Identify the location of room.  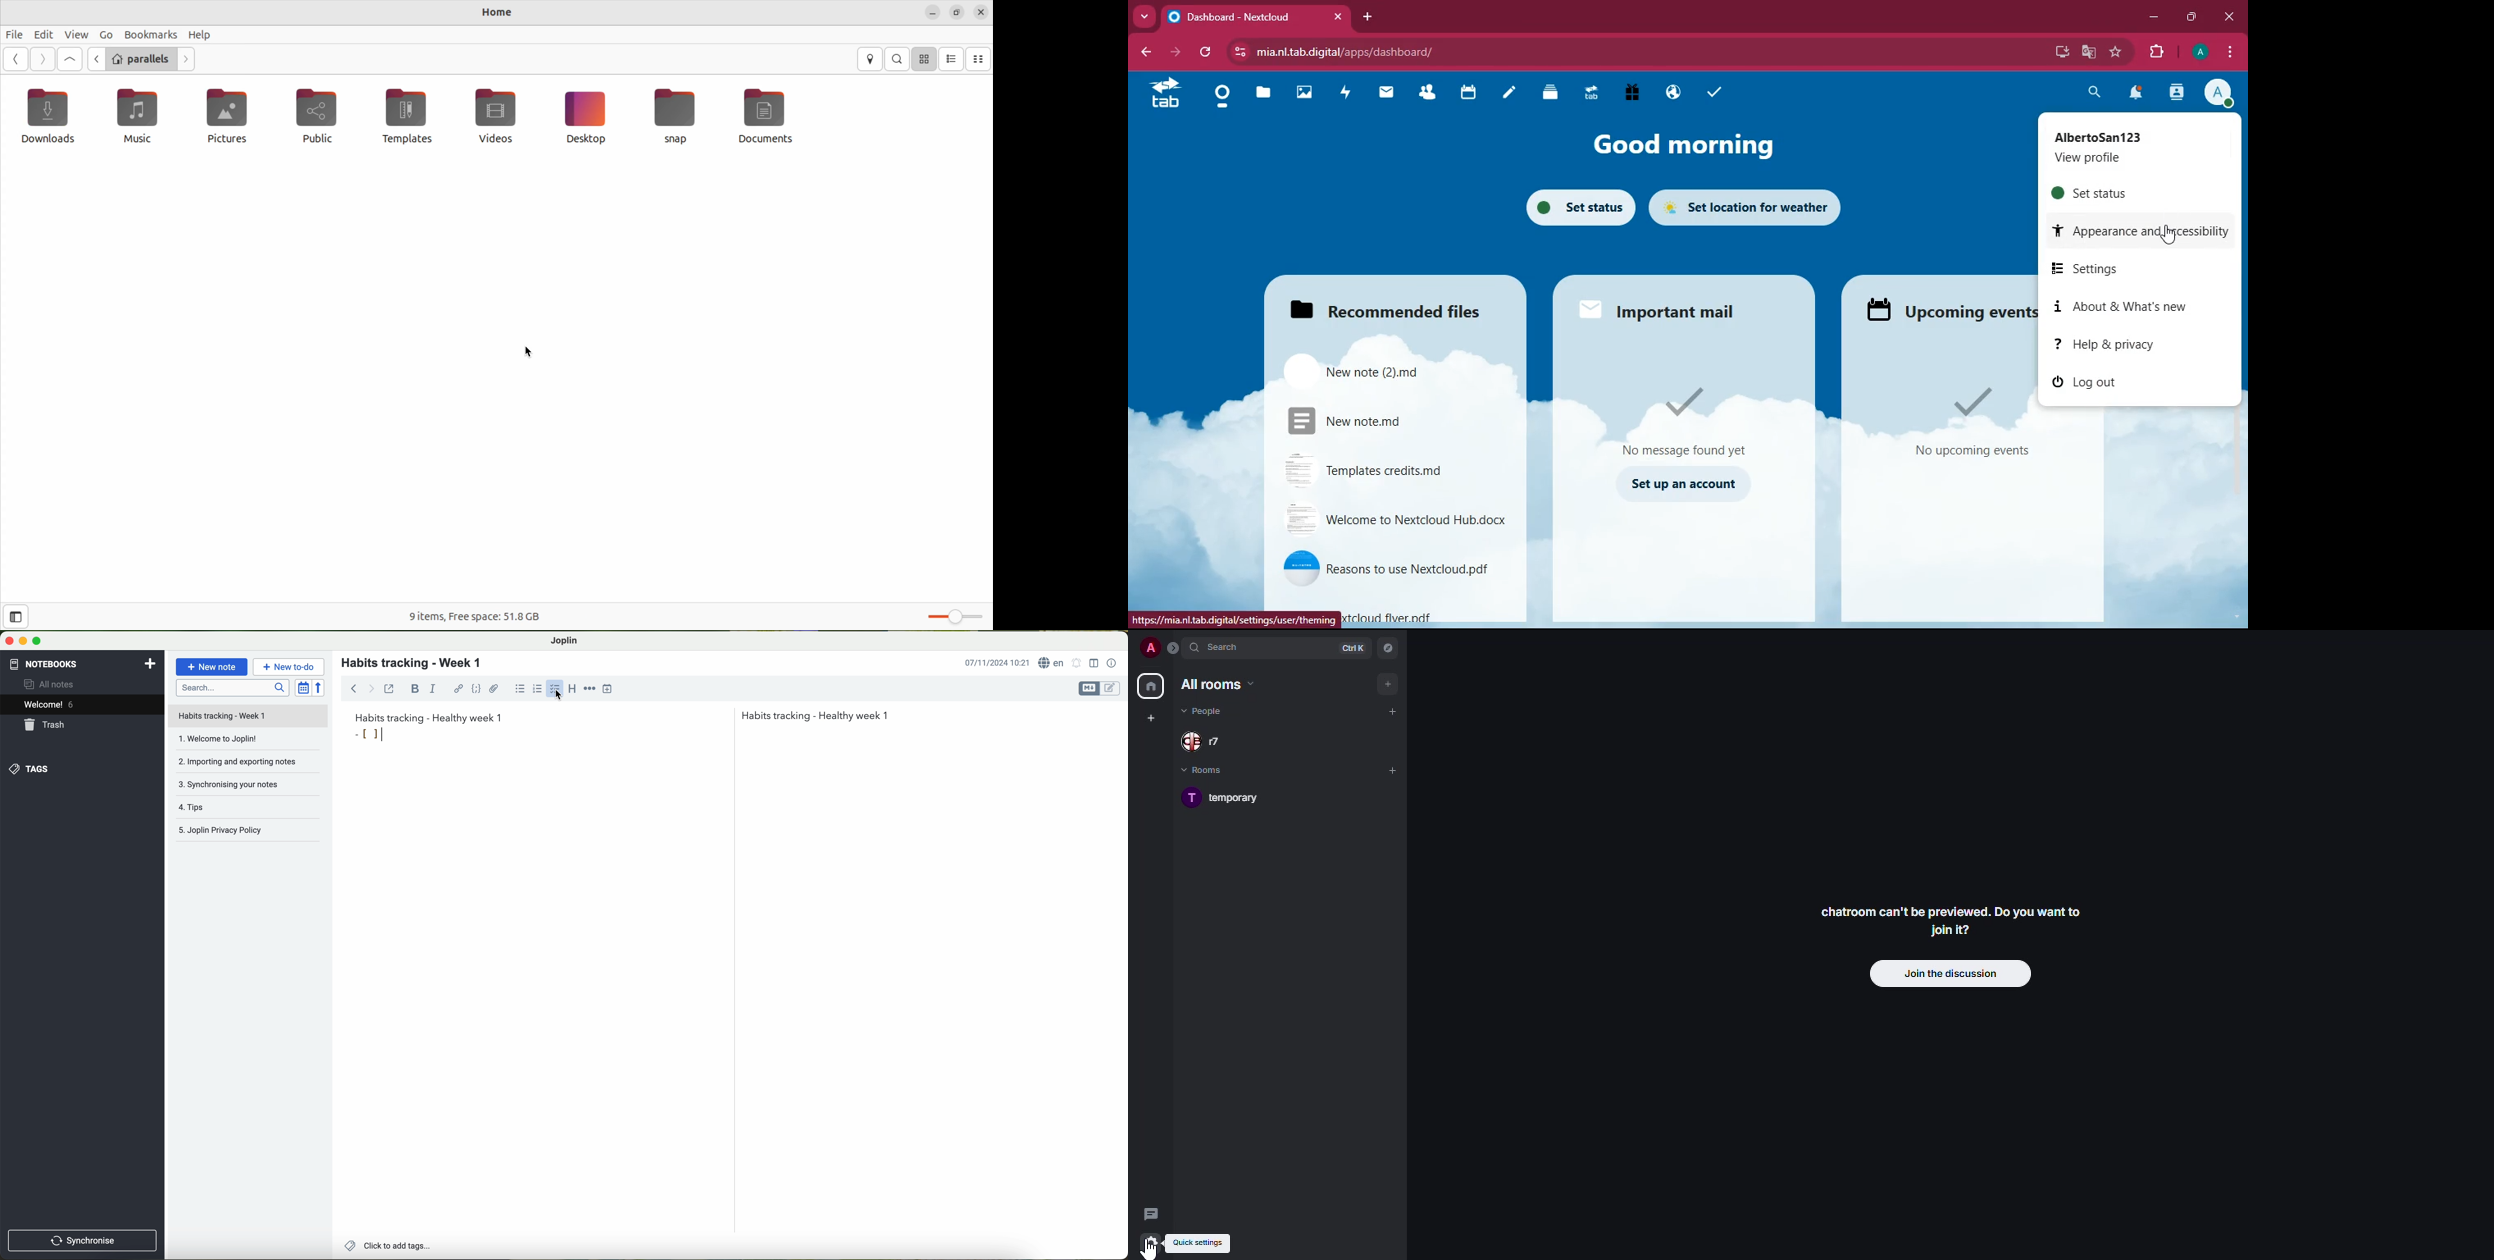
(1237, 799).